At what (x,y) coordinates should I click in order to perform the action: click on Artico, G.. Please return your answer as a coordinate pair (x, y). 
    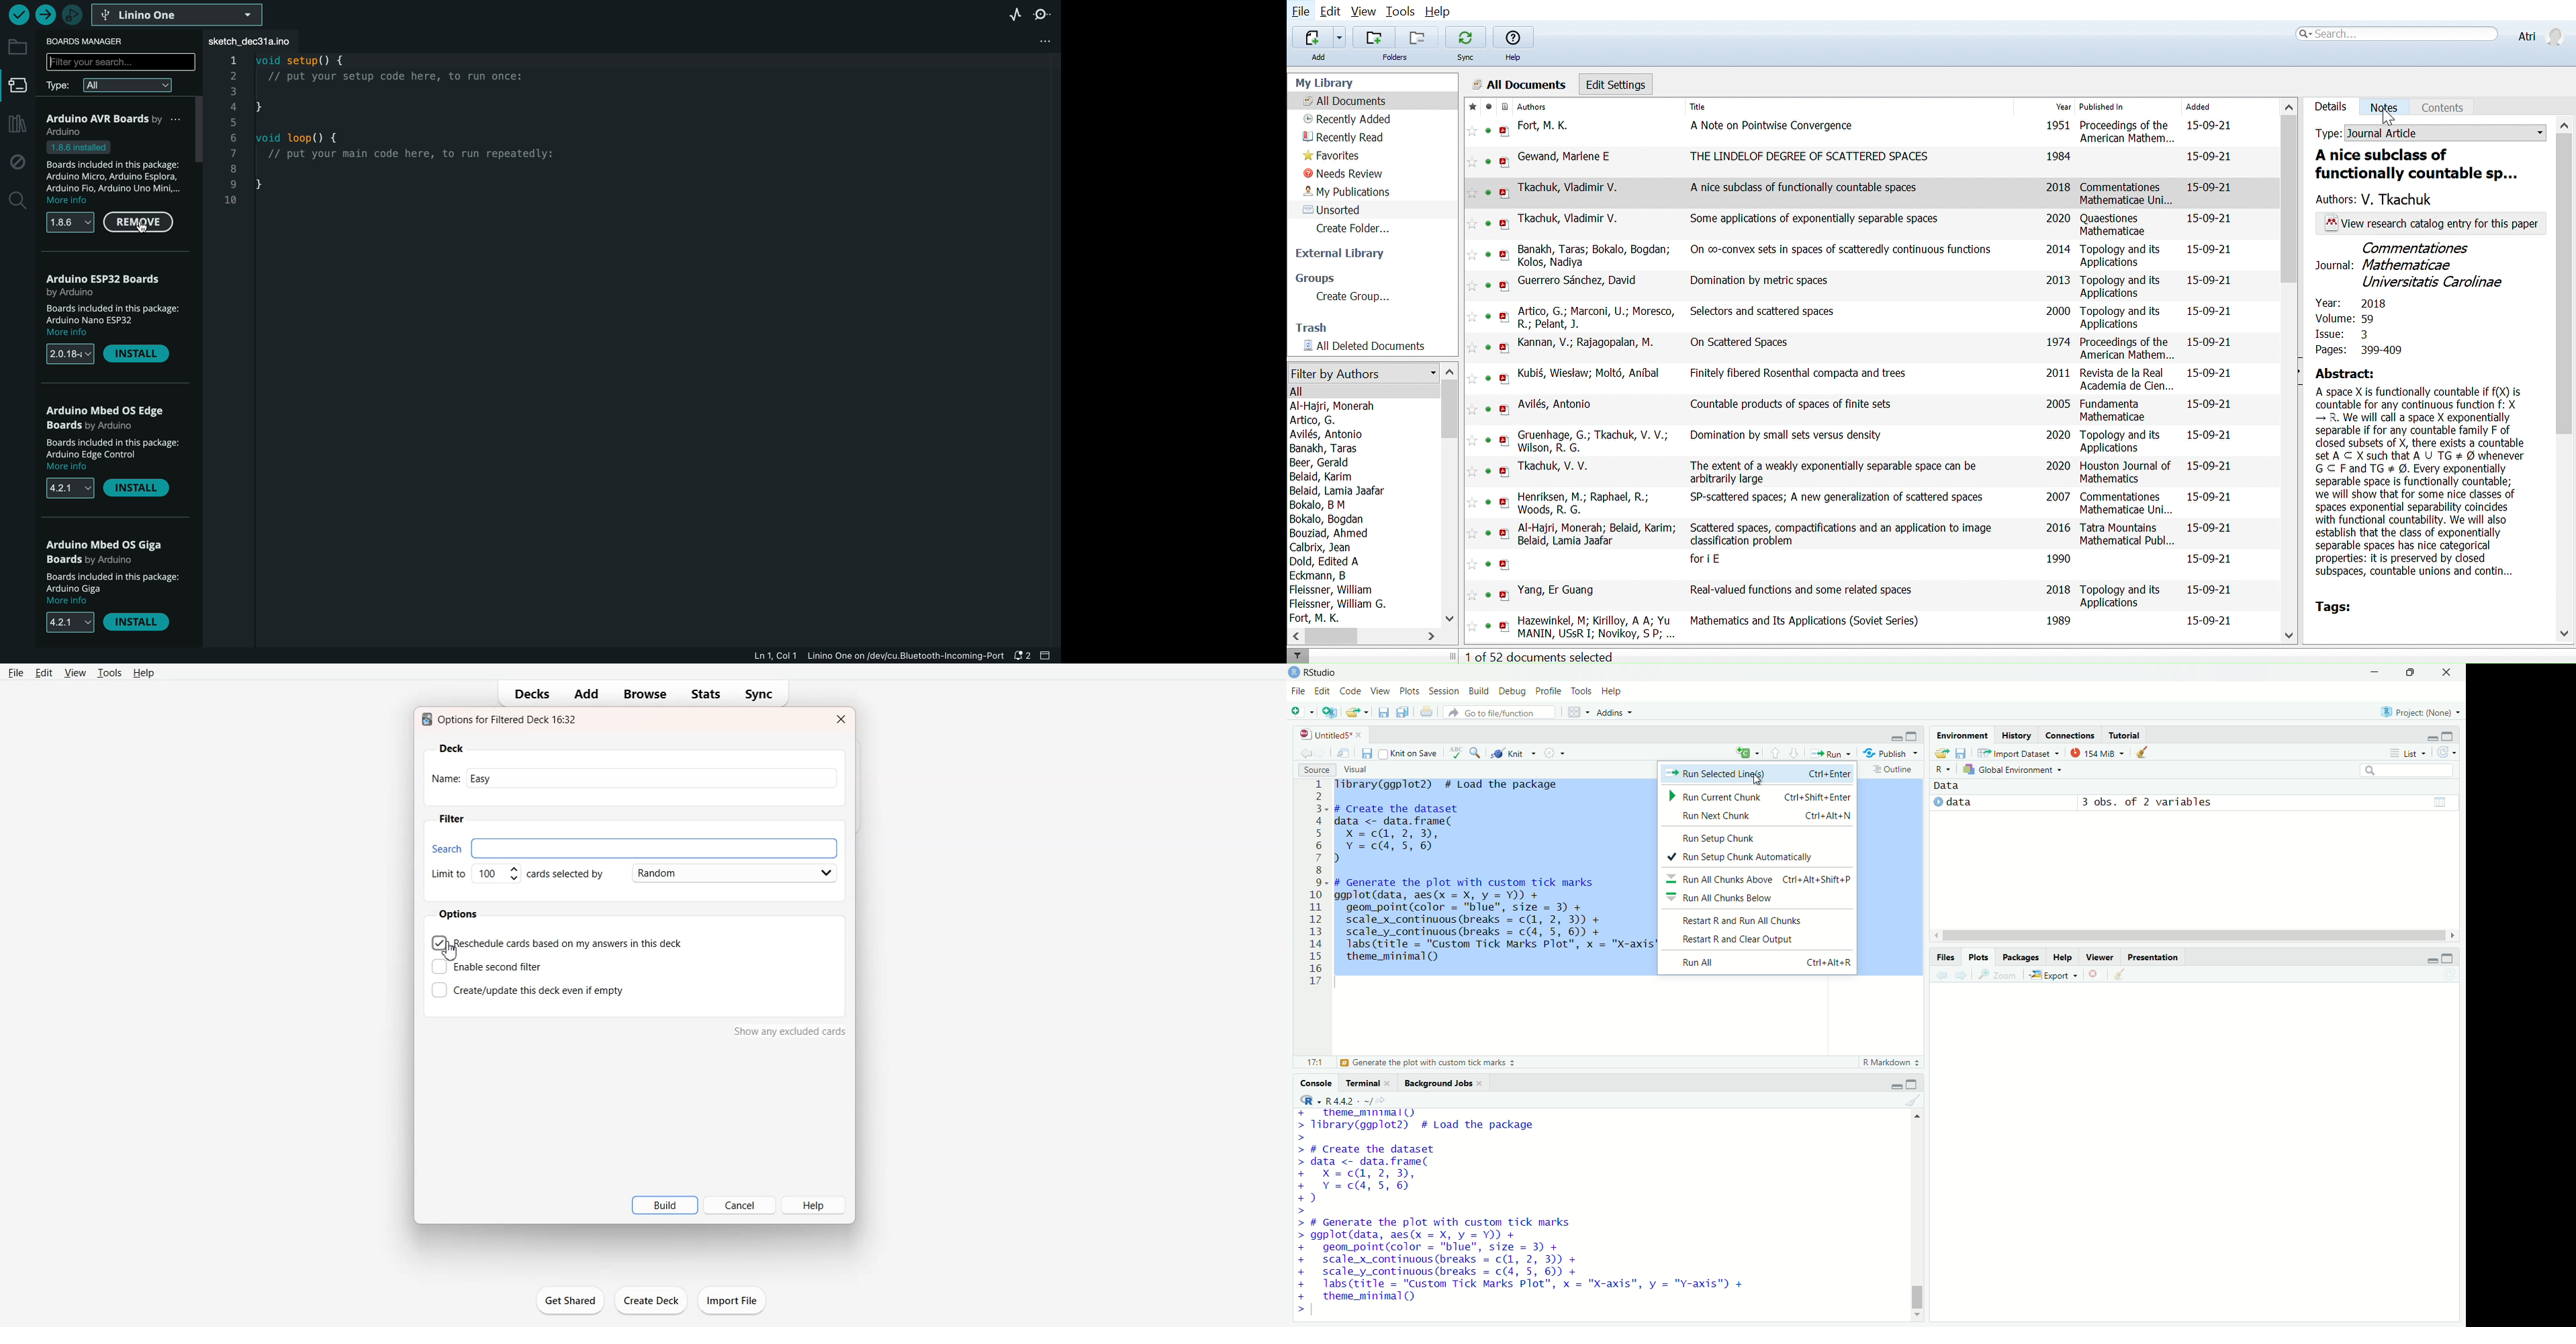
    Looking at the image, I should click on (1314, 420).